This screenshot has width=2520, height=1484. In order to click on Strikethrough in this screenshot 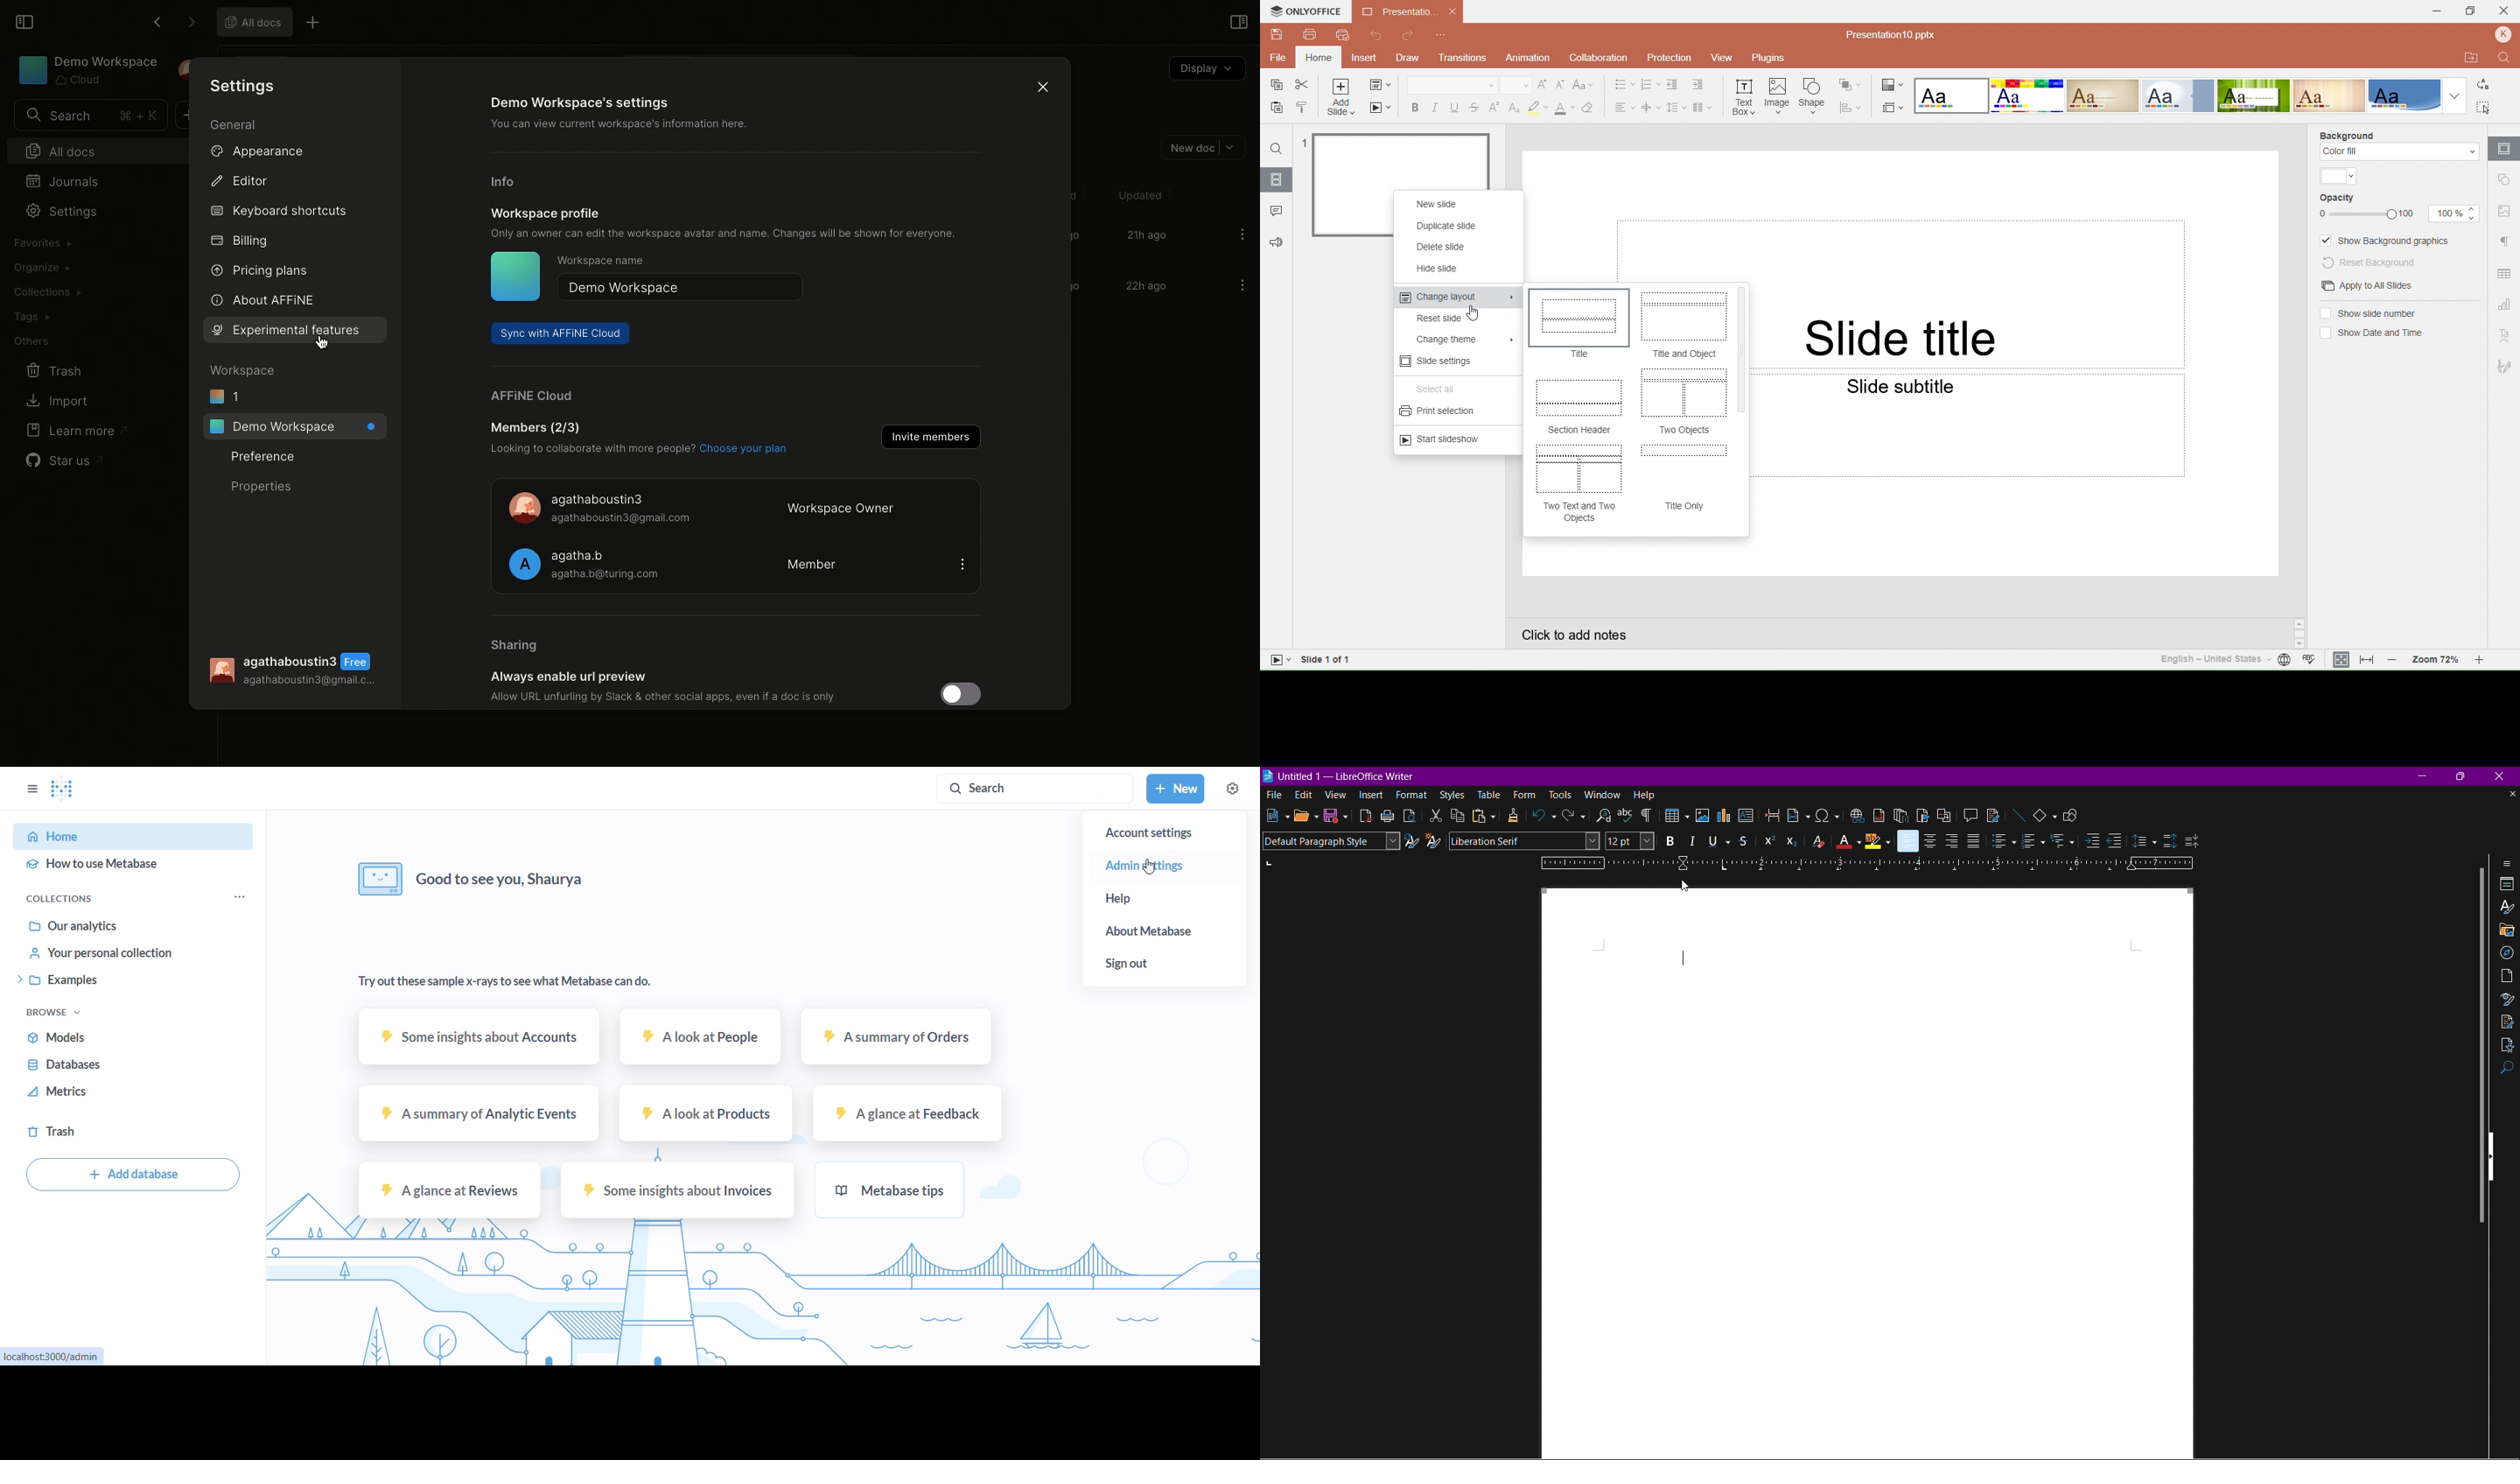, I will do `click(1746, 841)`.